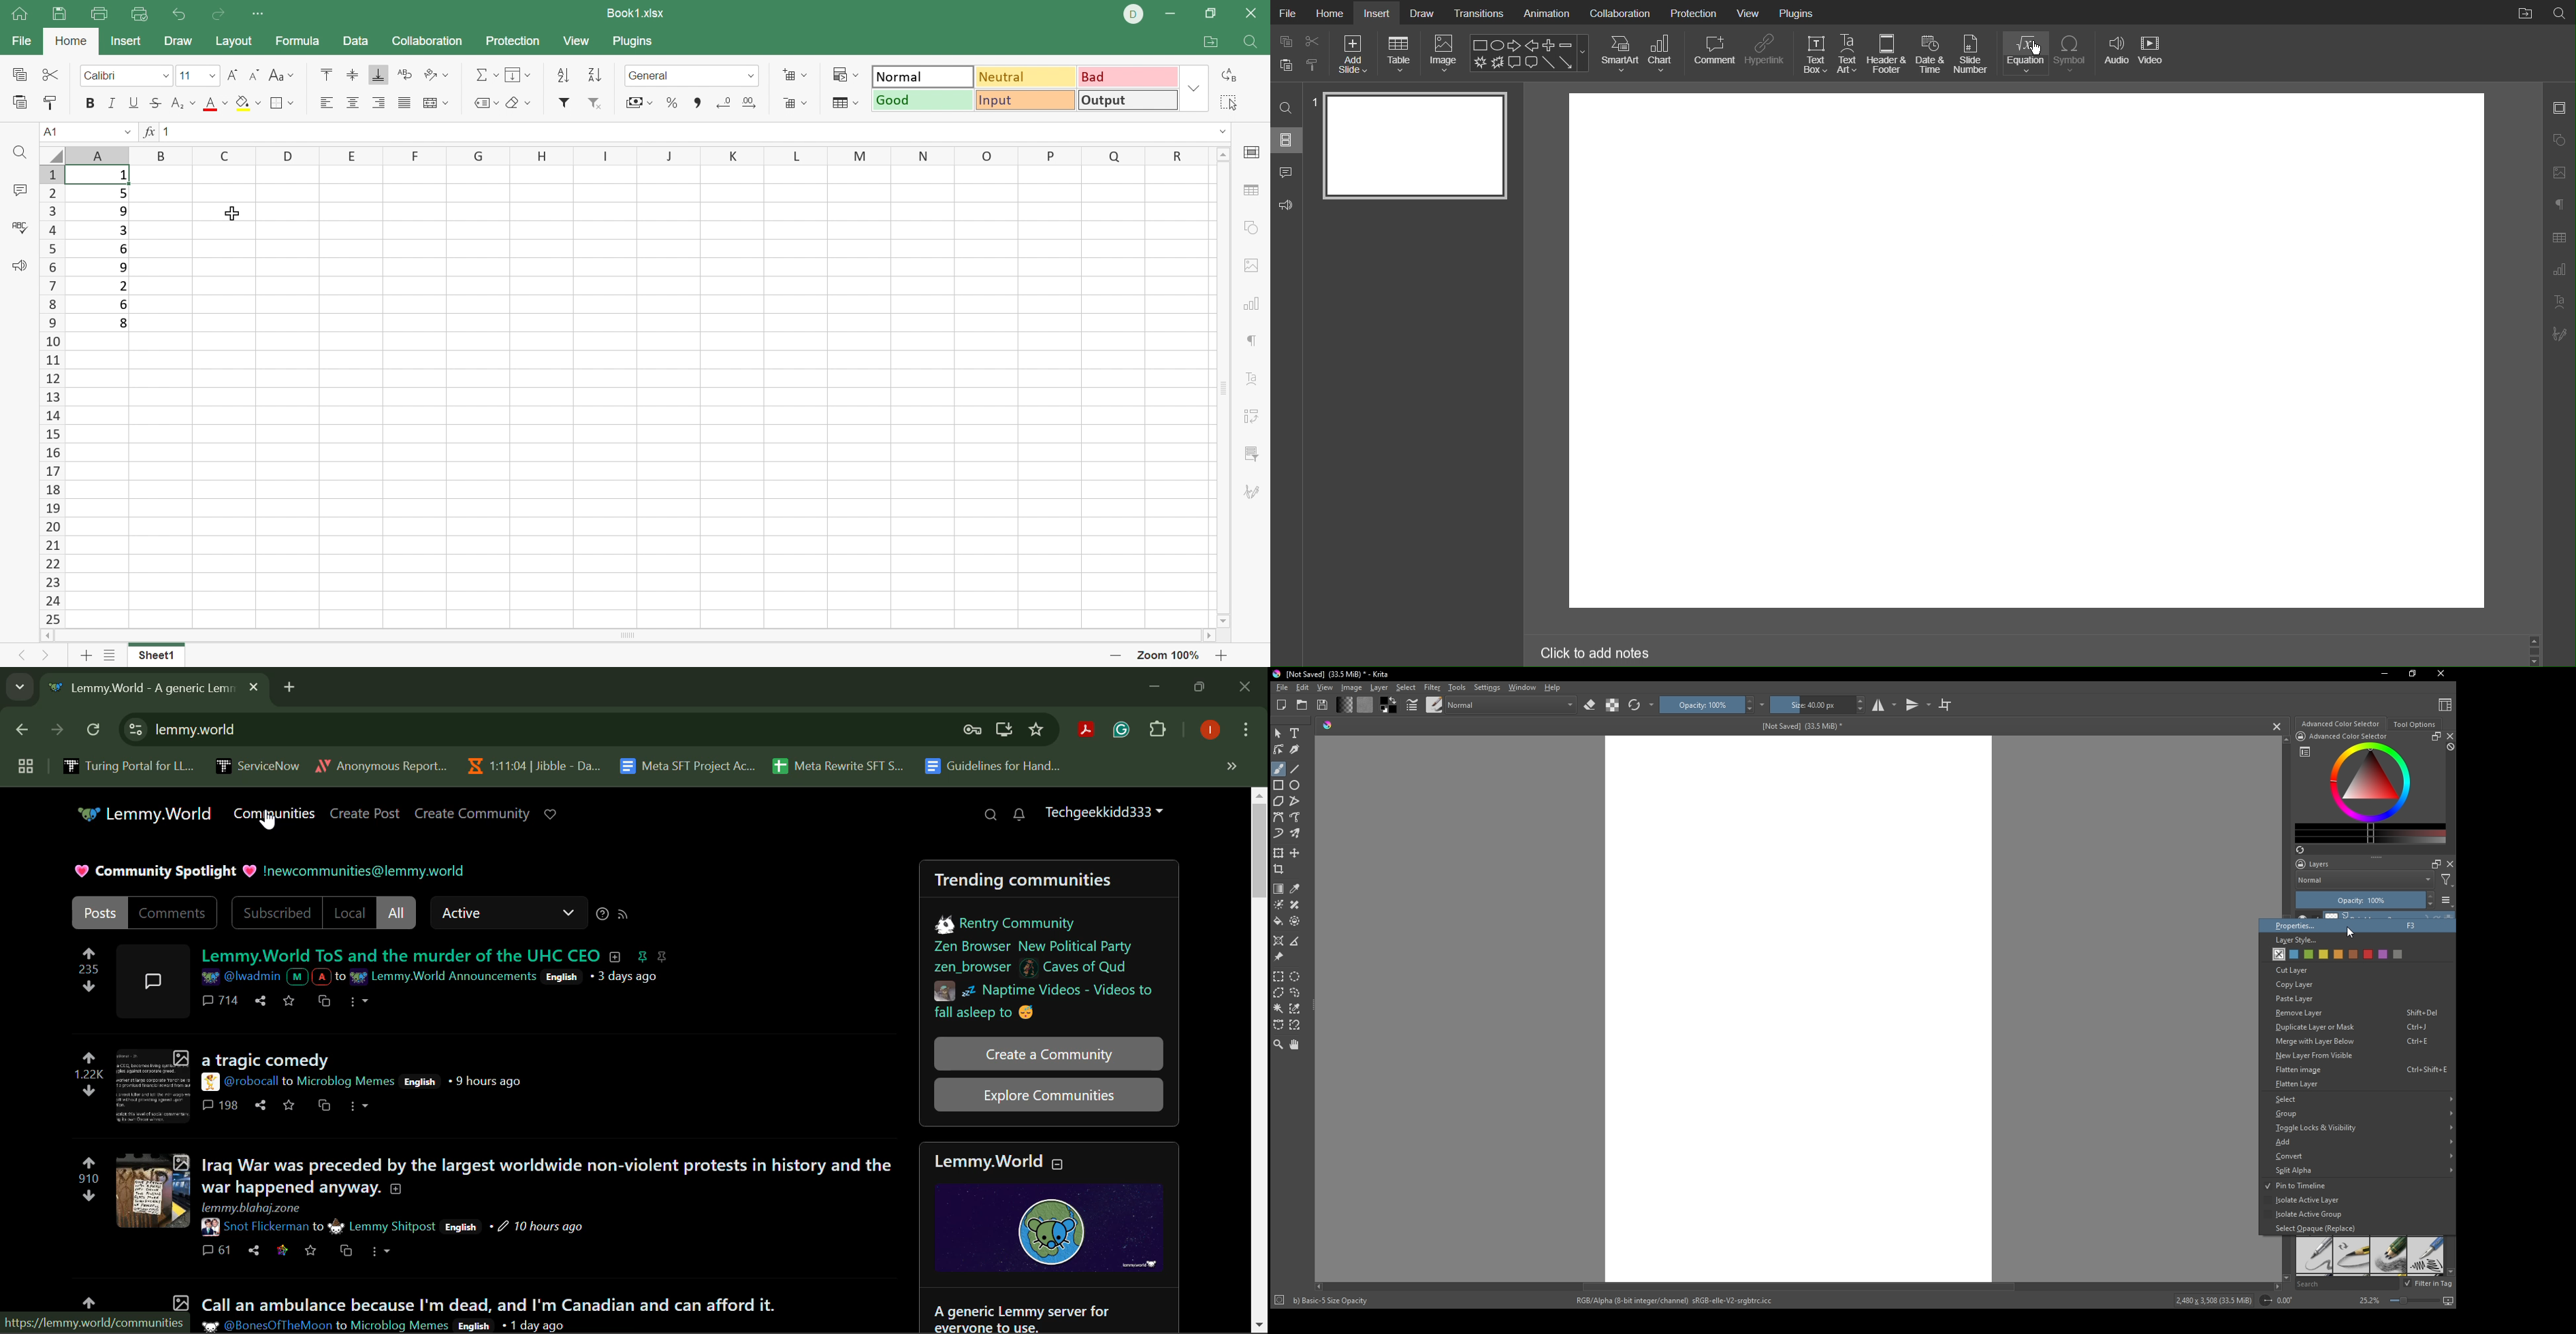  Describe the element at coordinates (1288, 206) in the screenshot. I see `Feedback and Support` at that location.